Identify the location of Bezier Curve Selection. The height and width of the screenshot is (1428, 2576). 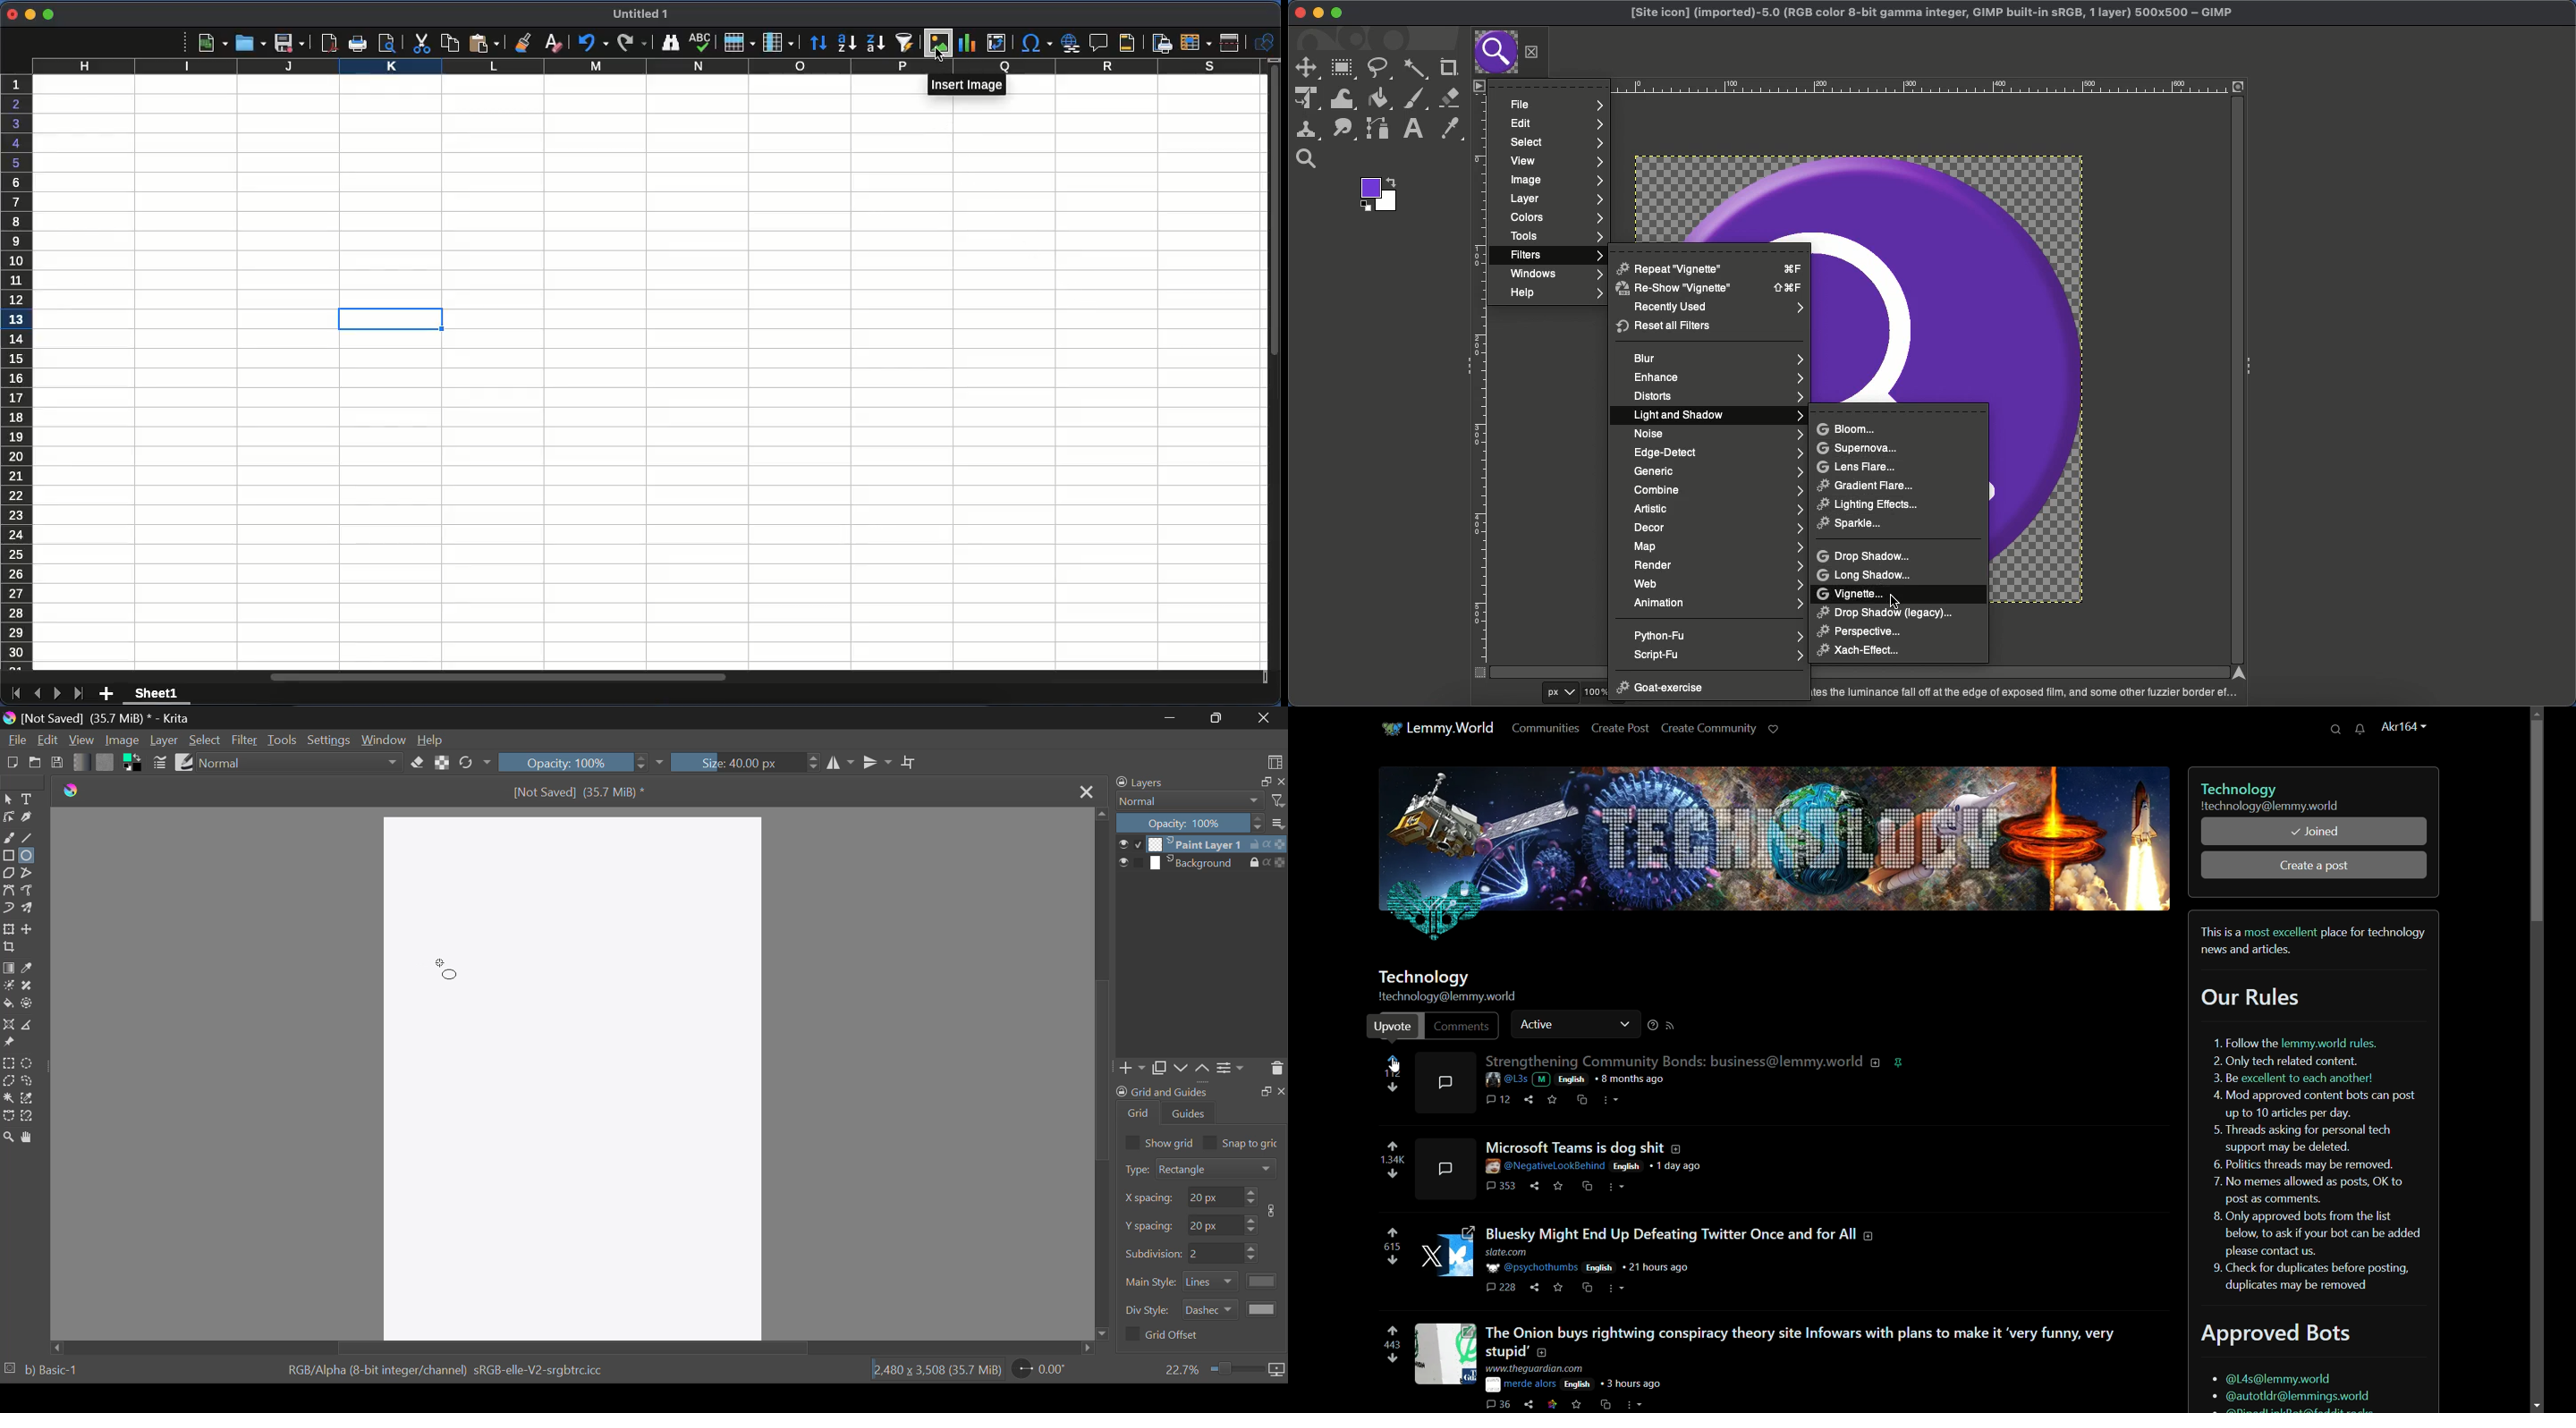
(8, 1117).